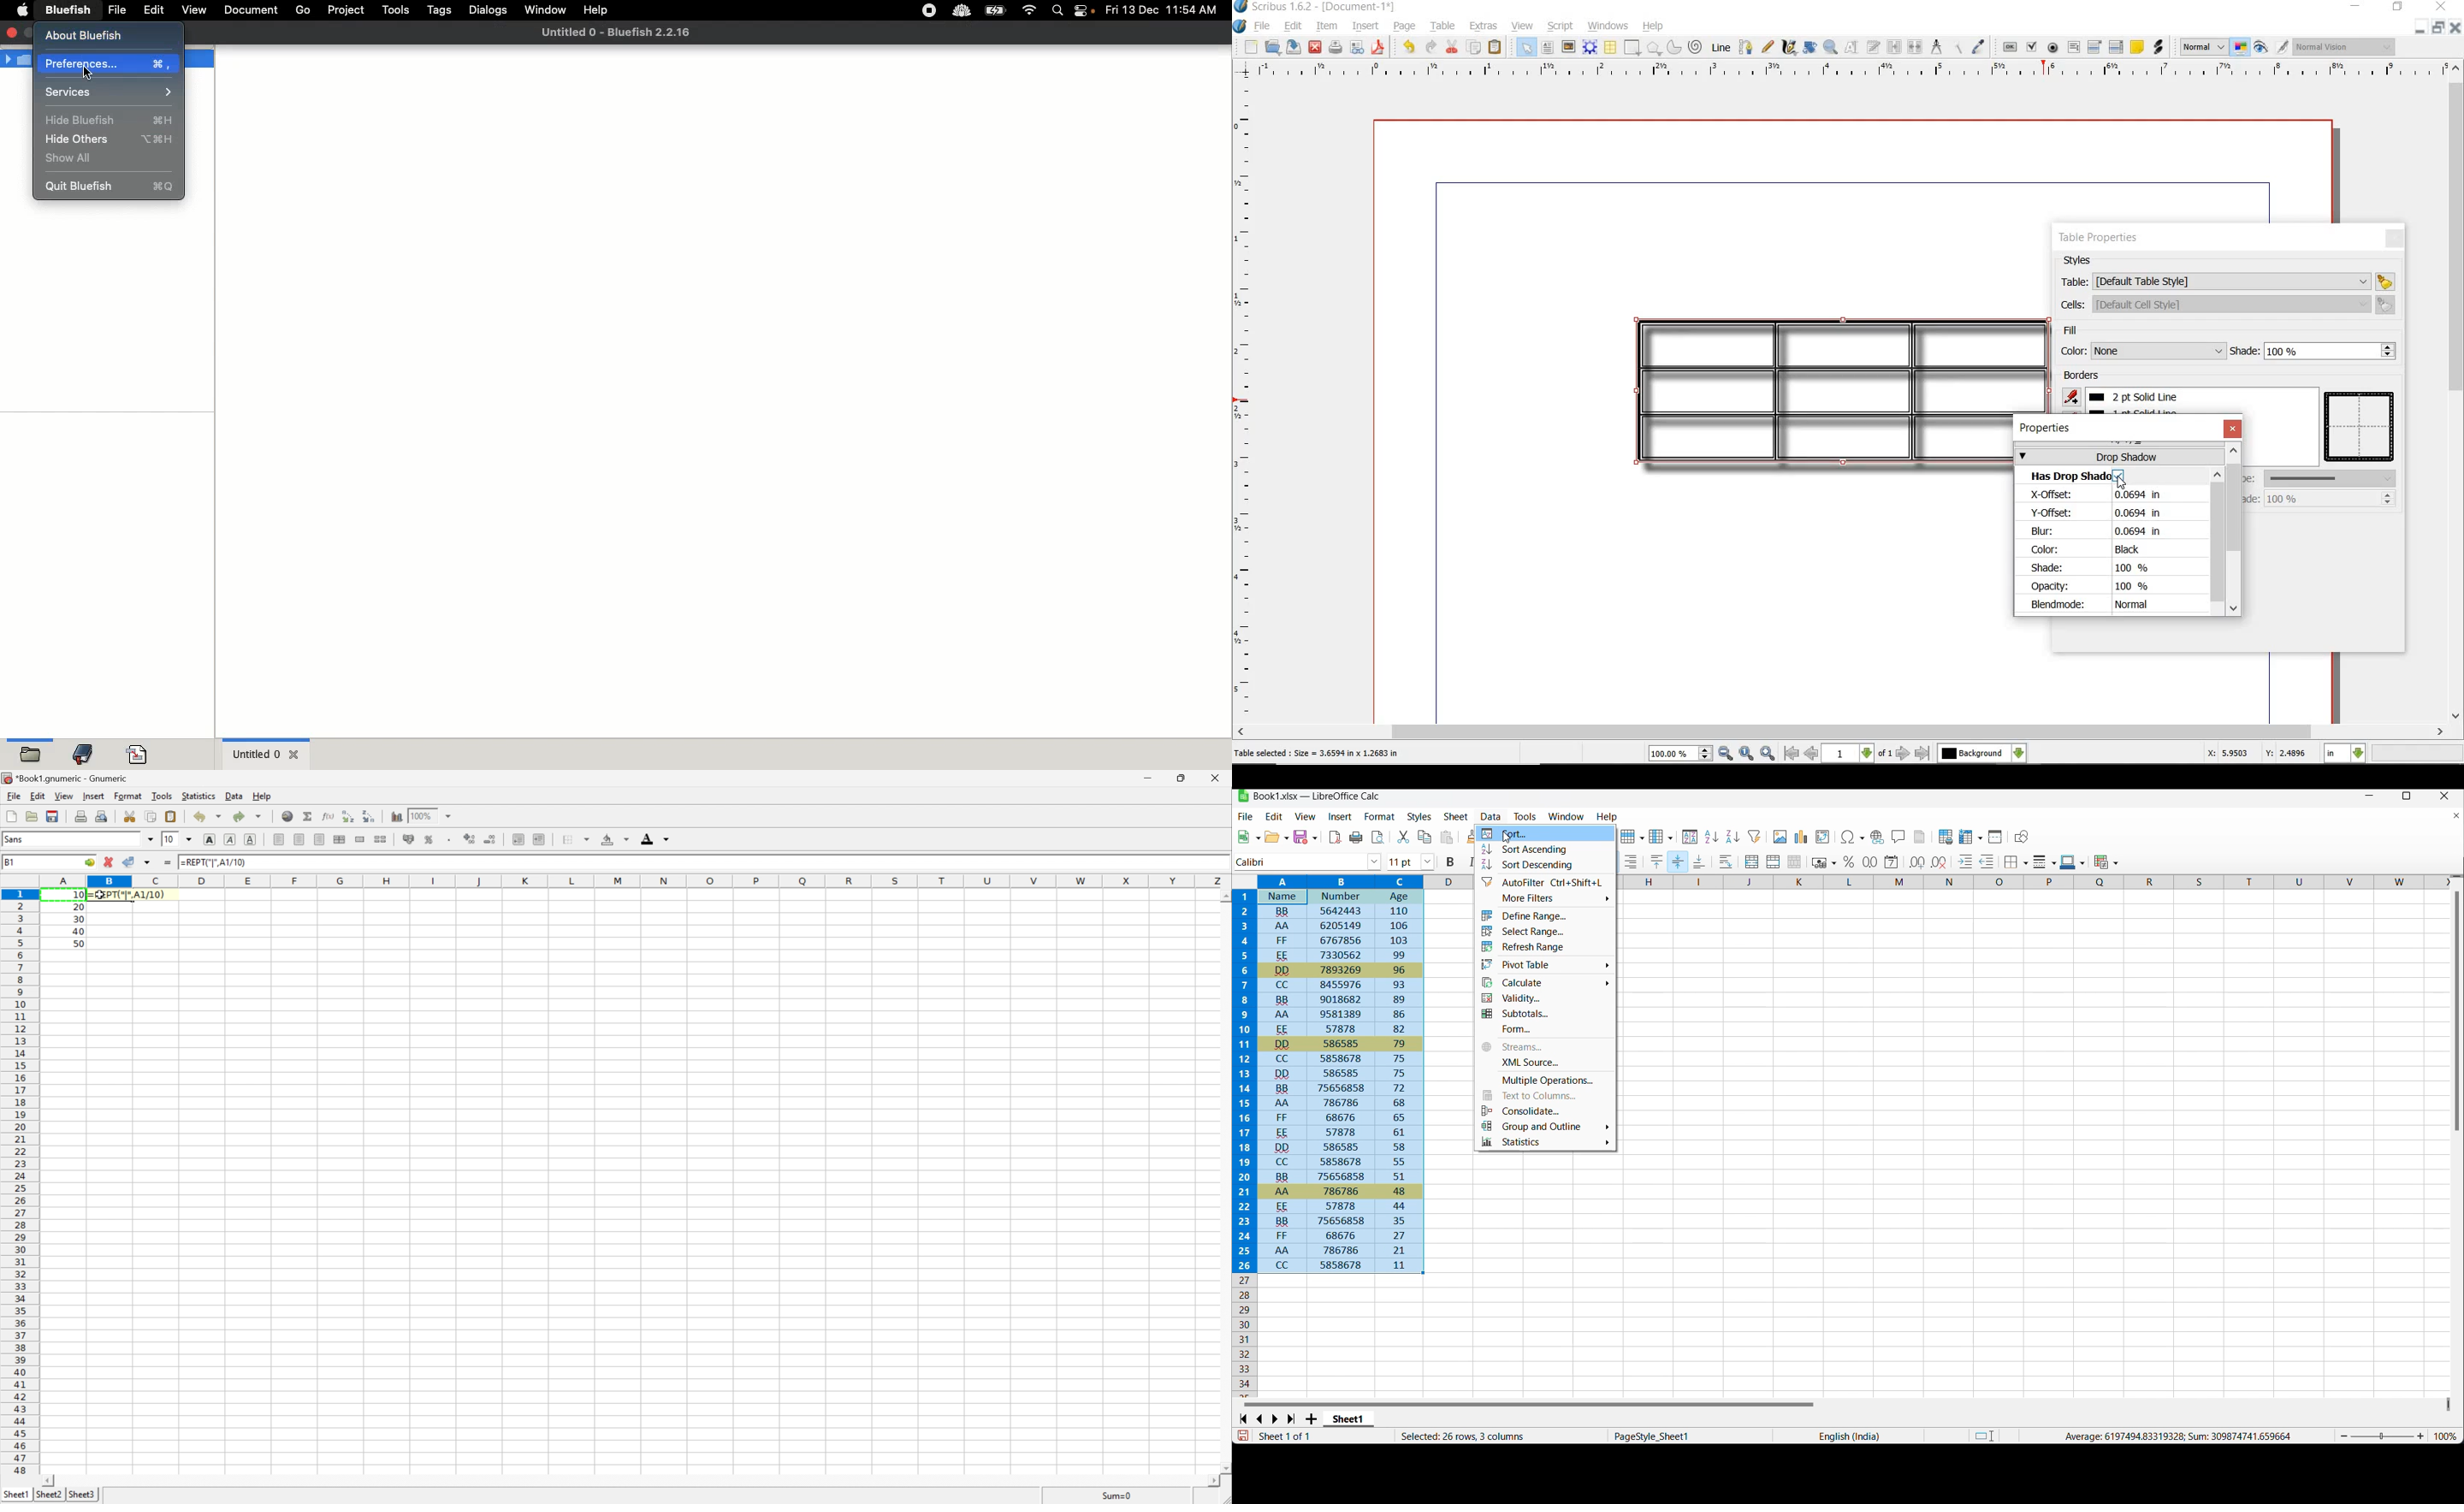 This screenshot has width=2464, height=1512. What do you see at coordinates (1795, 862) in the screenshot?
I see `Unmerge cells` at bounding box center [1795, 862].